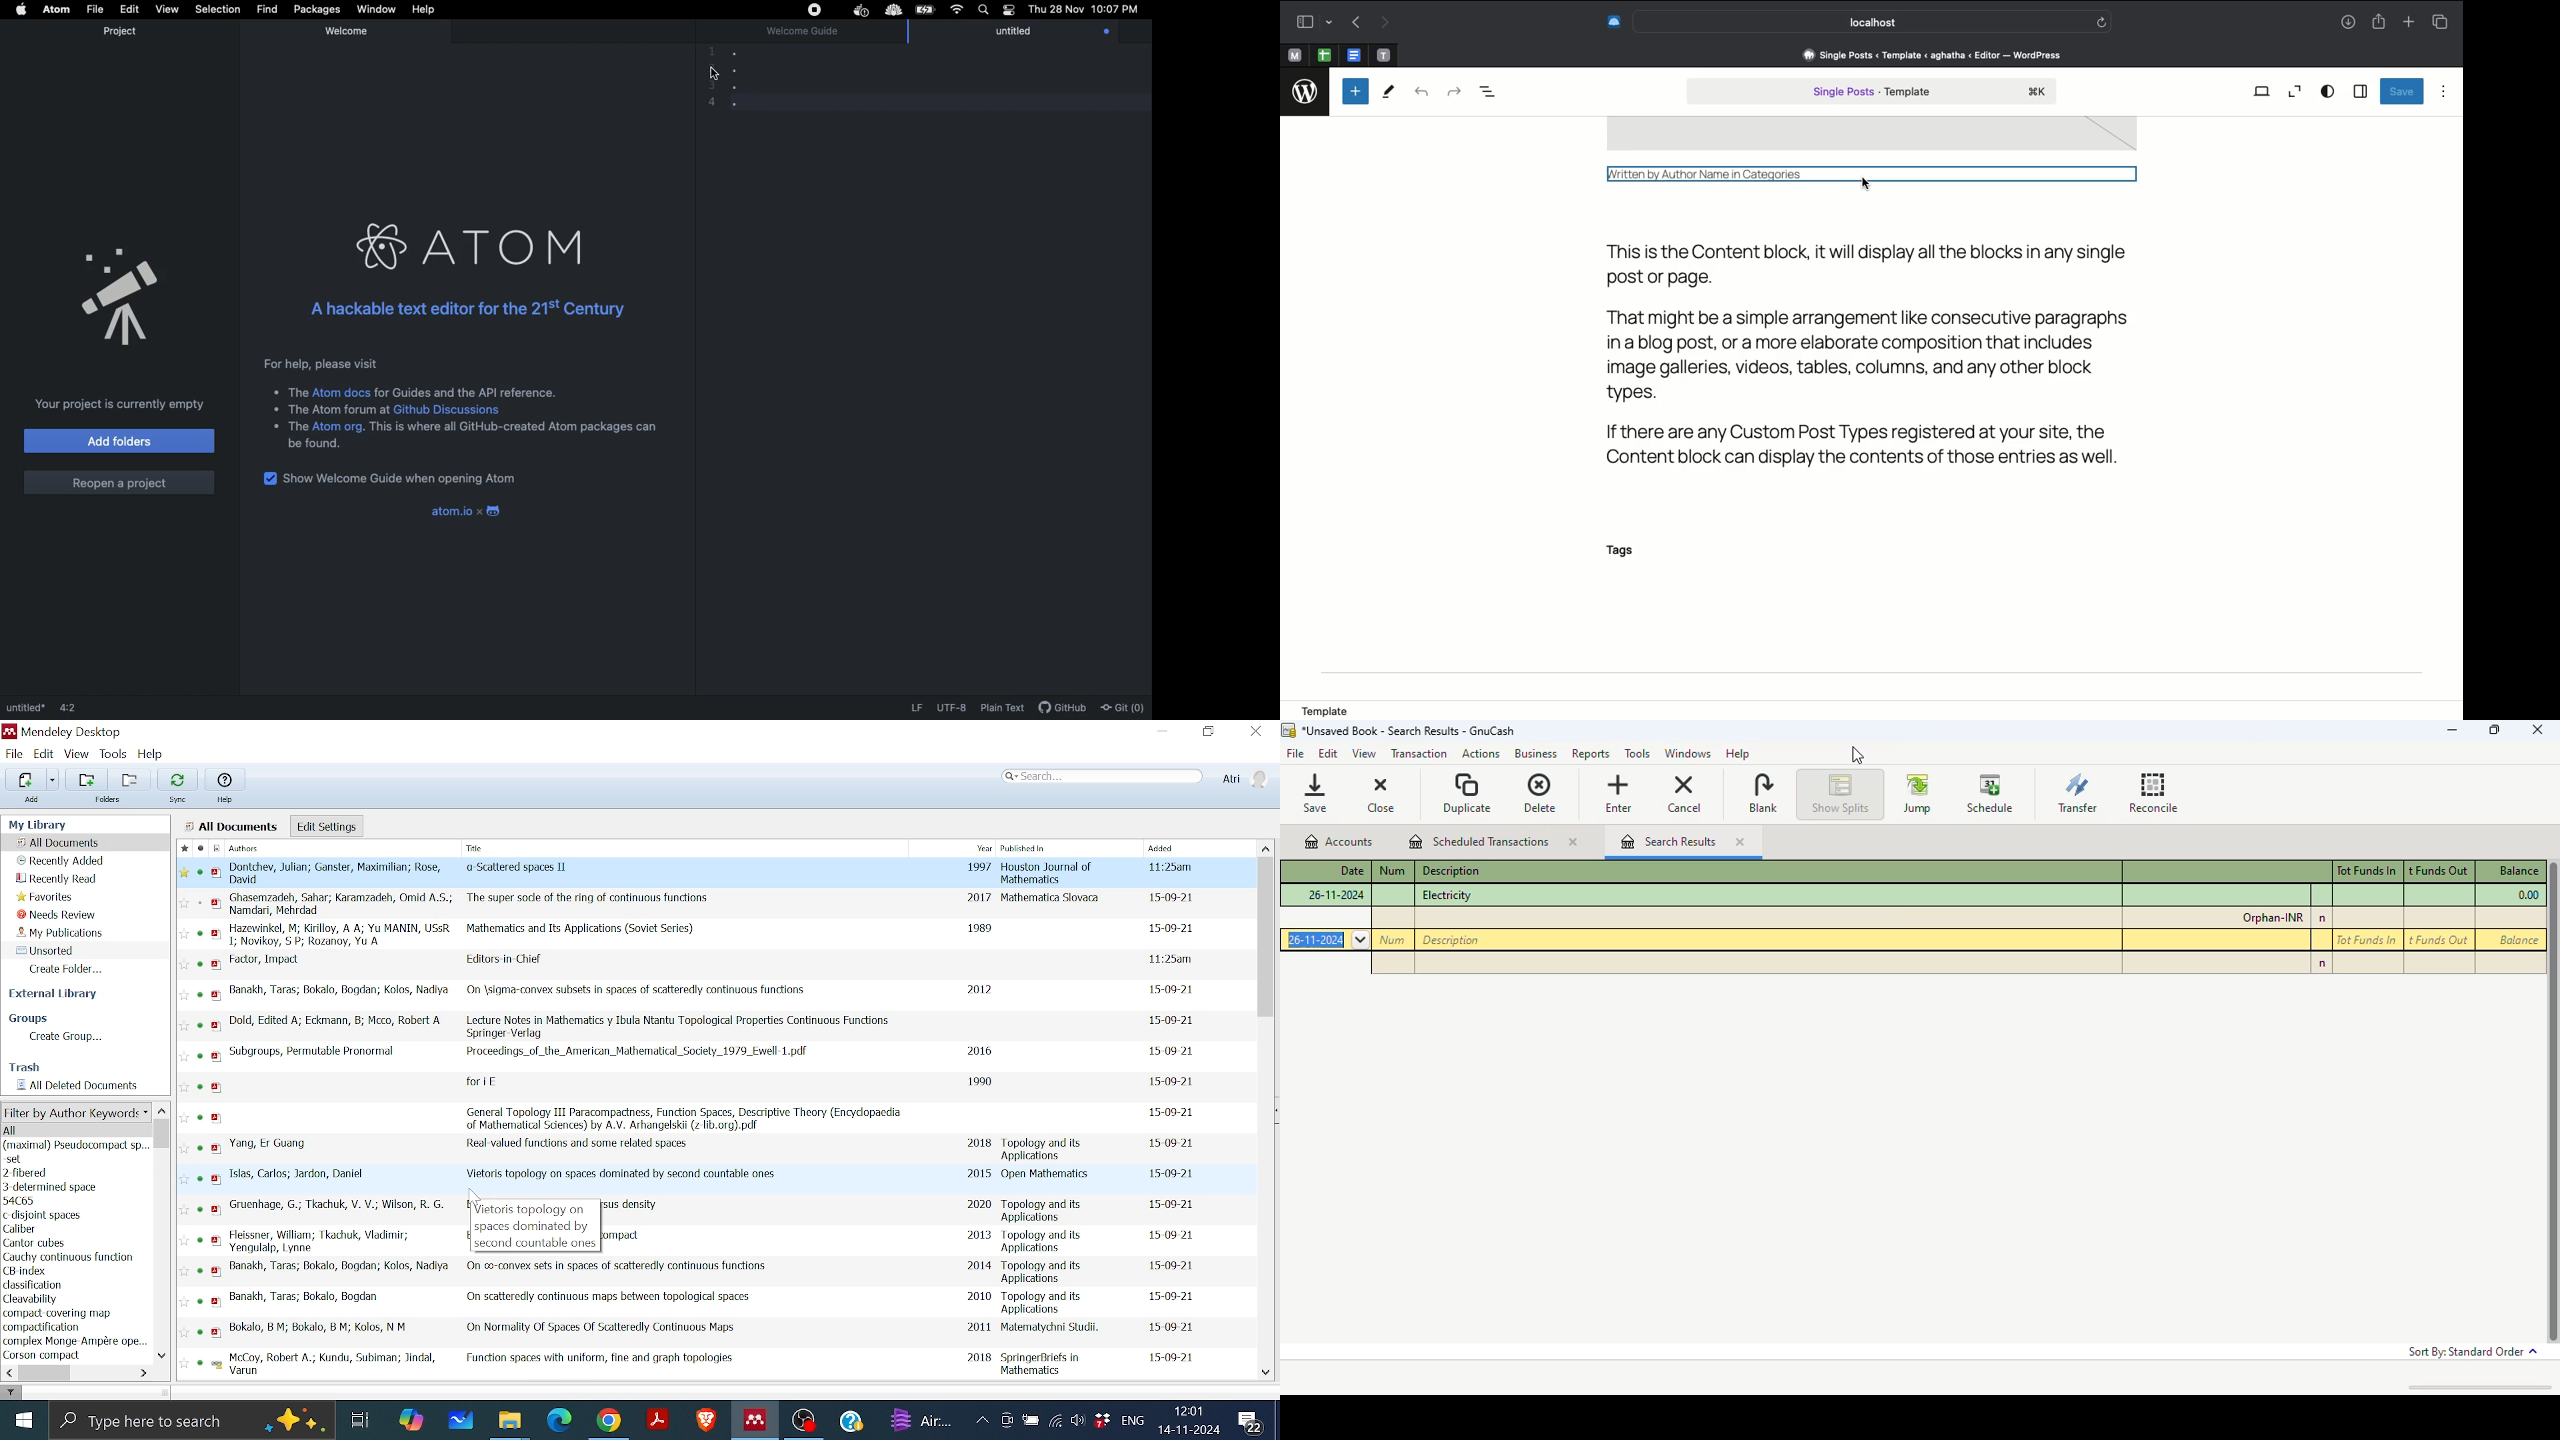 This screenshot has height=1456, width=2576. I want to click on Keyword, so click(40, 1327).